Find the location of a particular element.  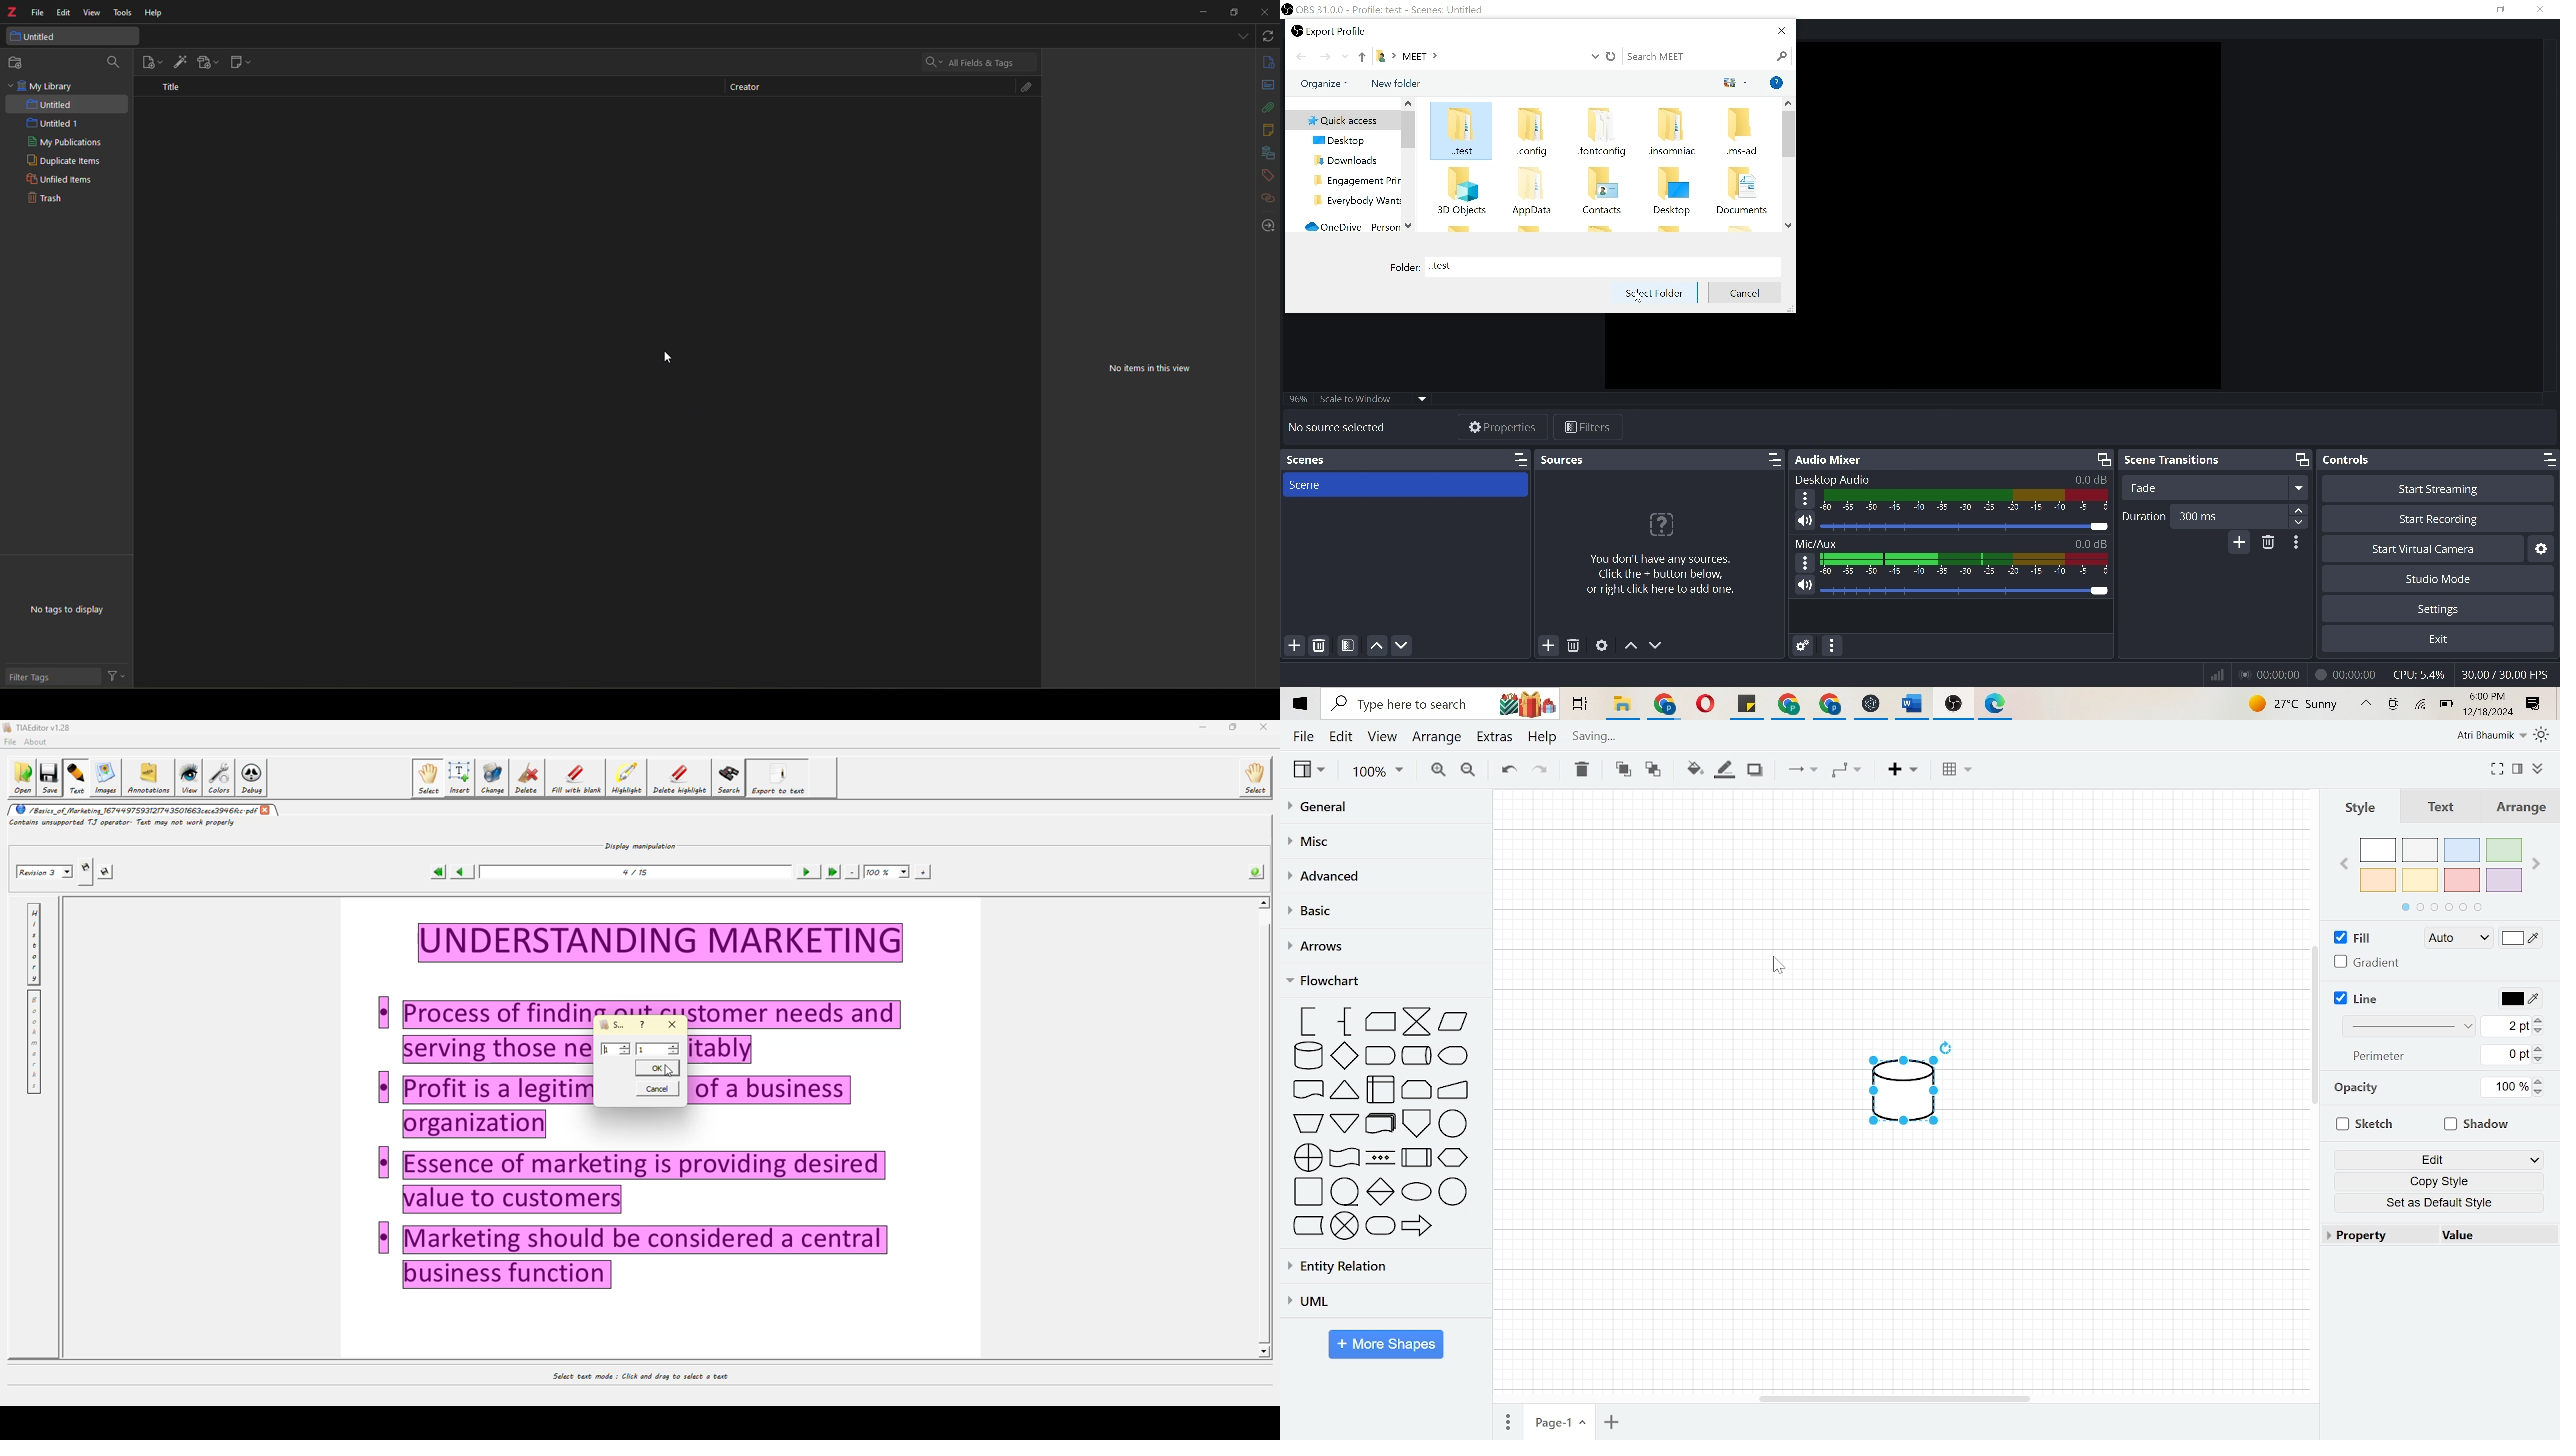

Saving is located at coordinates (1602, 740).